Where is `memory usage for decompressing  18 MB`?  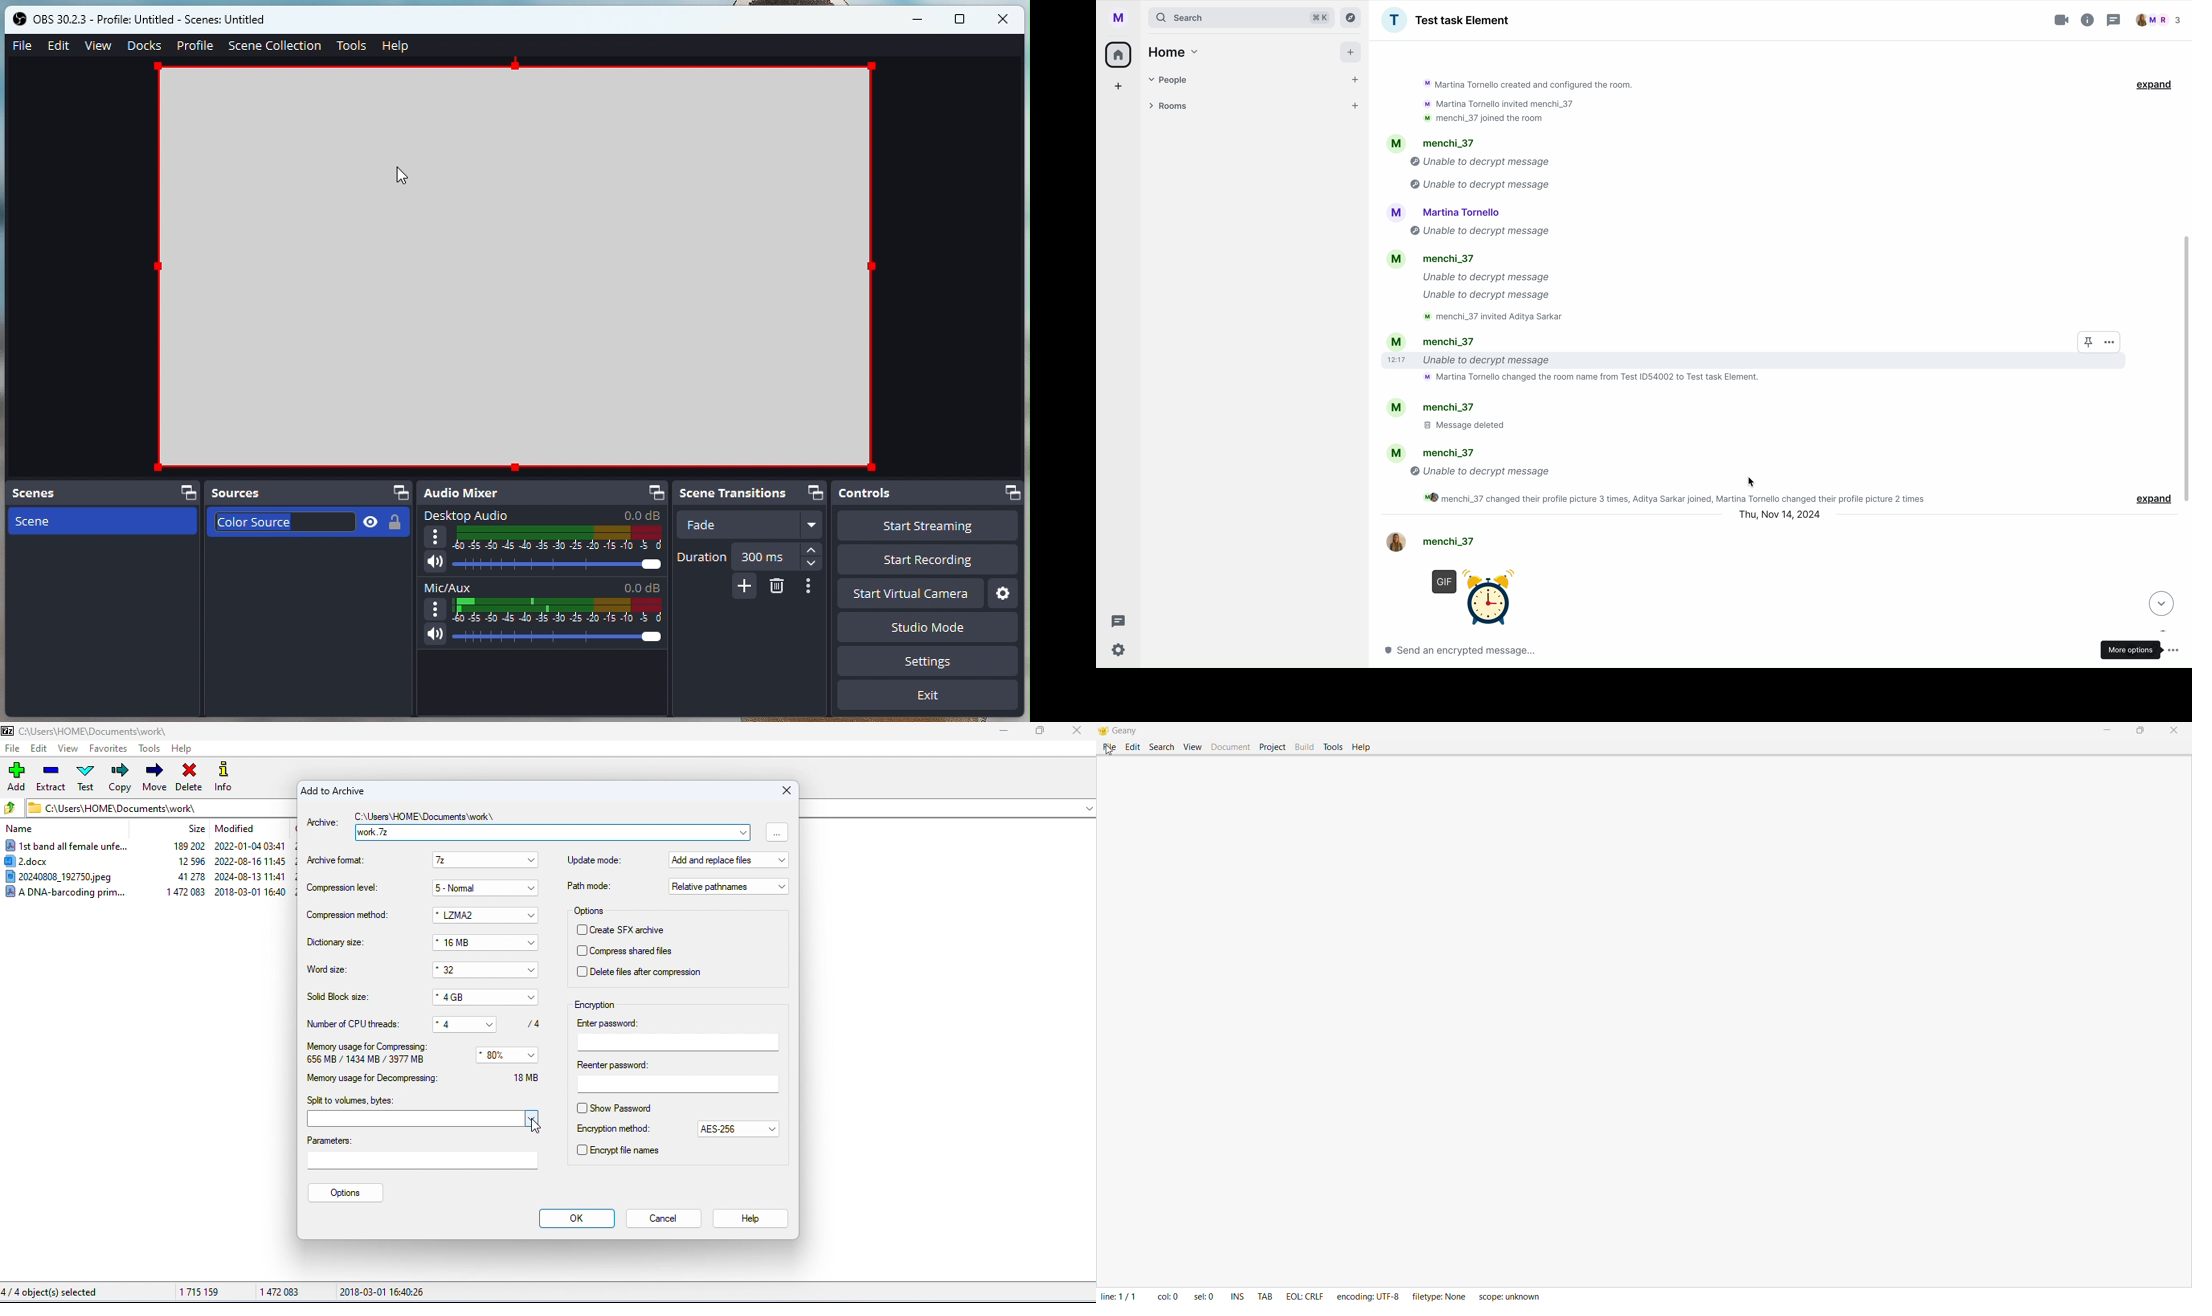 memory usage for decompressing  18 MB is located at coordinates (430, 1078).